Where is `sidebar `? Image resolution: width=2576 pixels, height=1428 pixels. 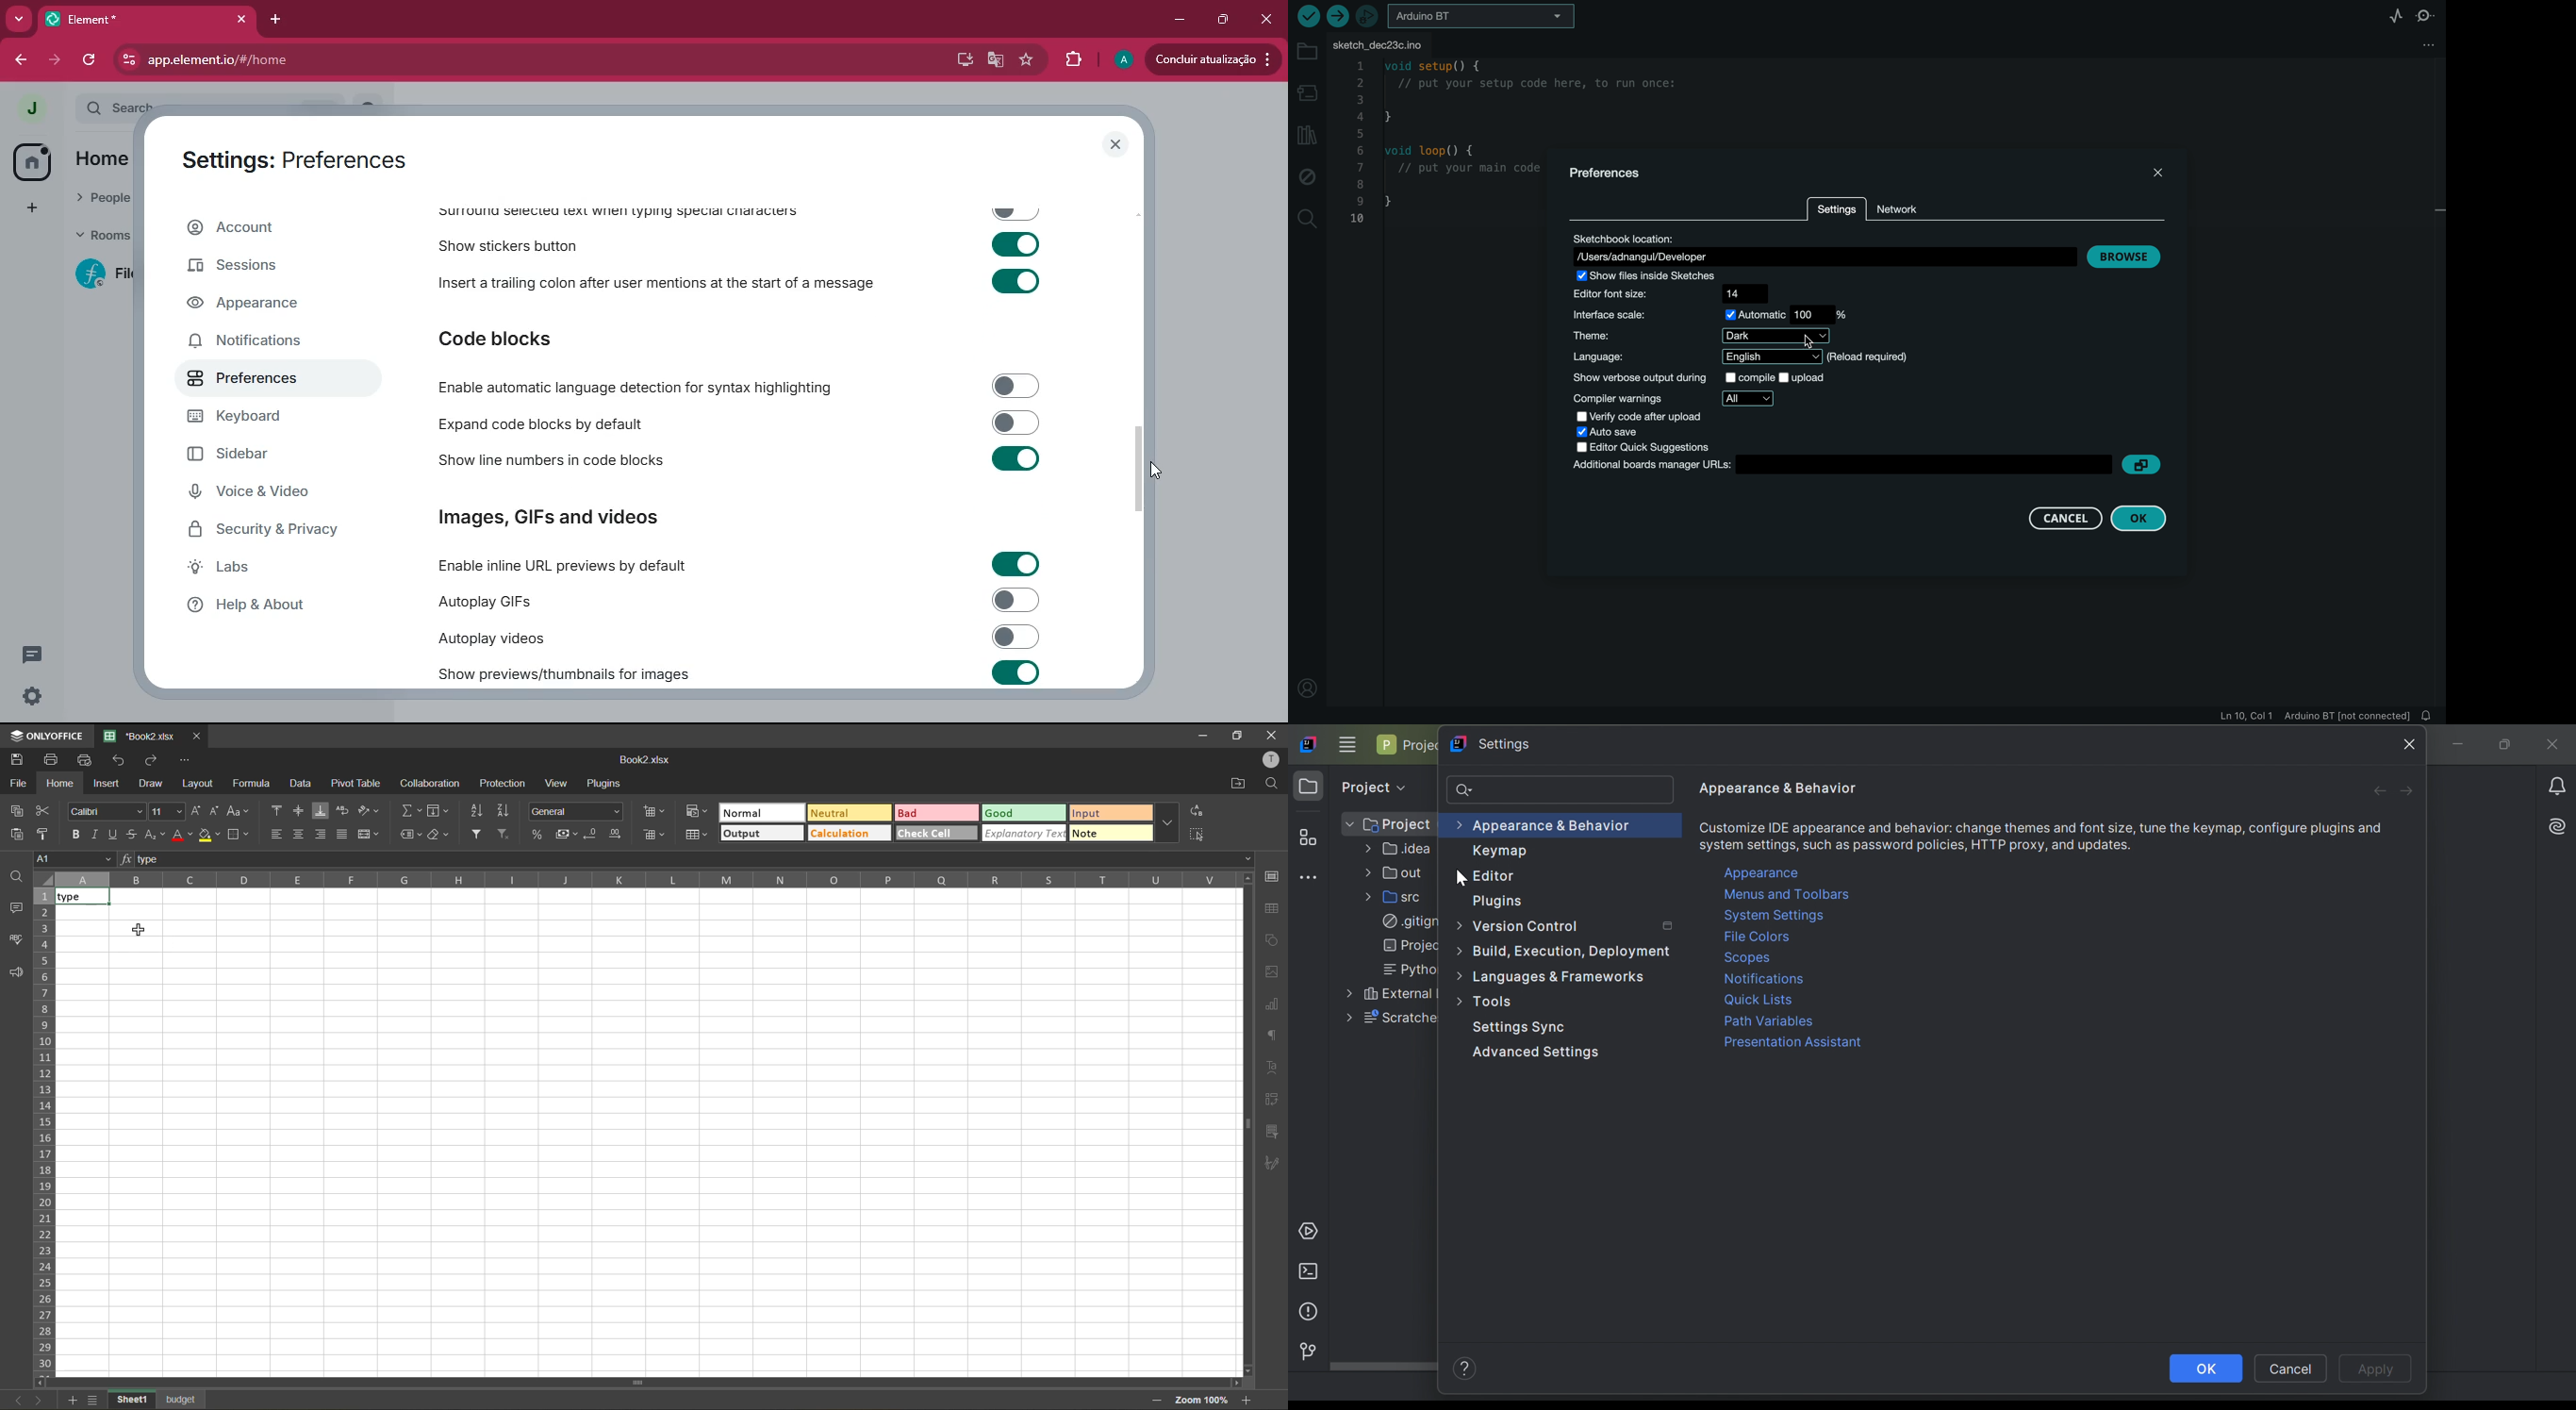
sidebar  is located at coordinates (268, 456).